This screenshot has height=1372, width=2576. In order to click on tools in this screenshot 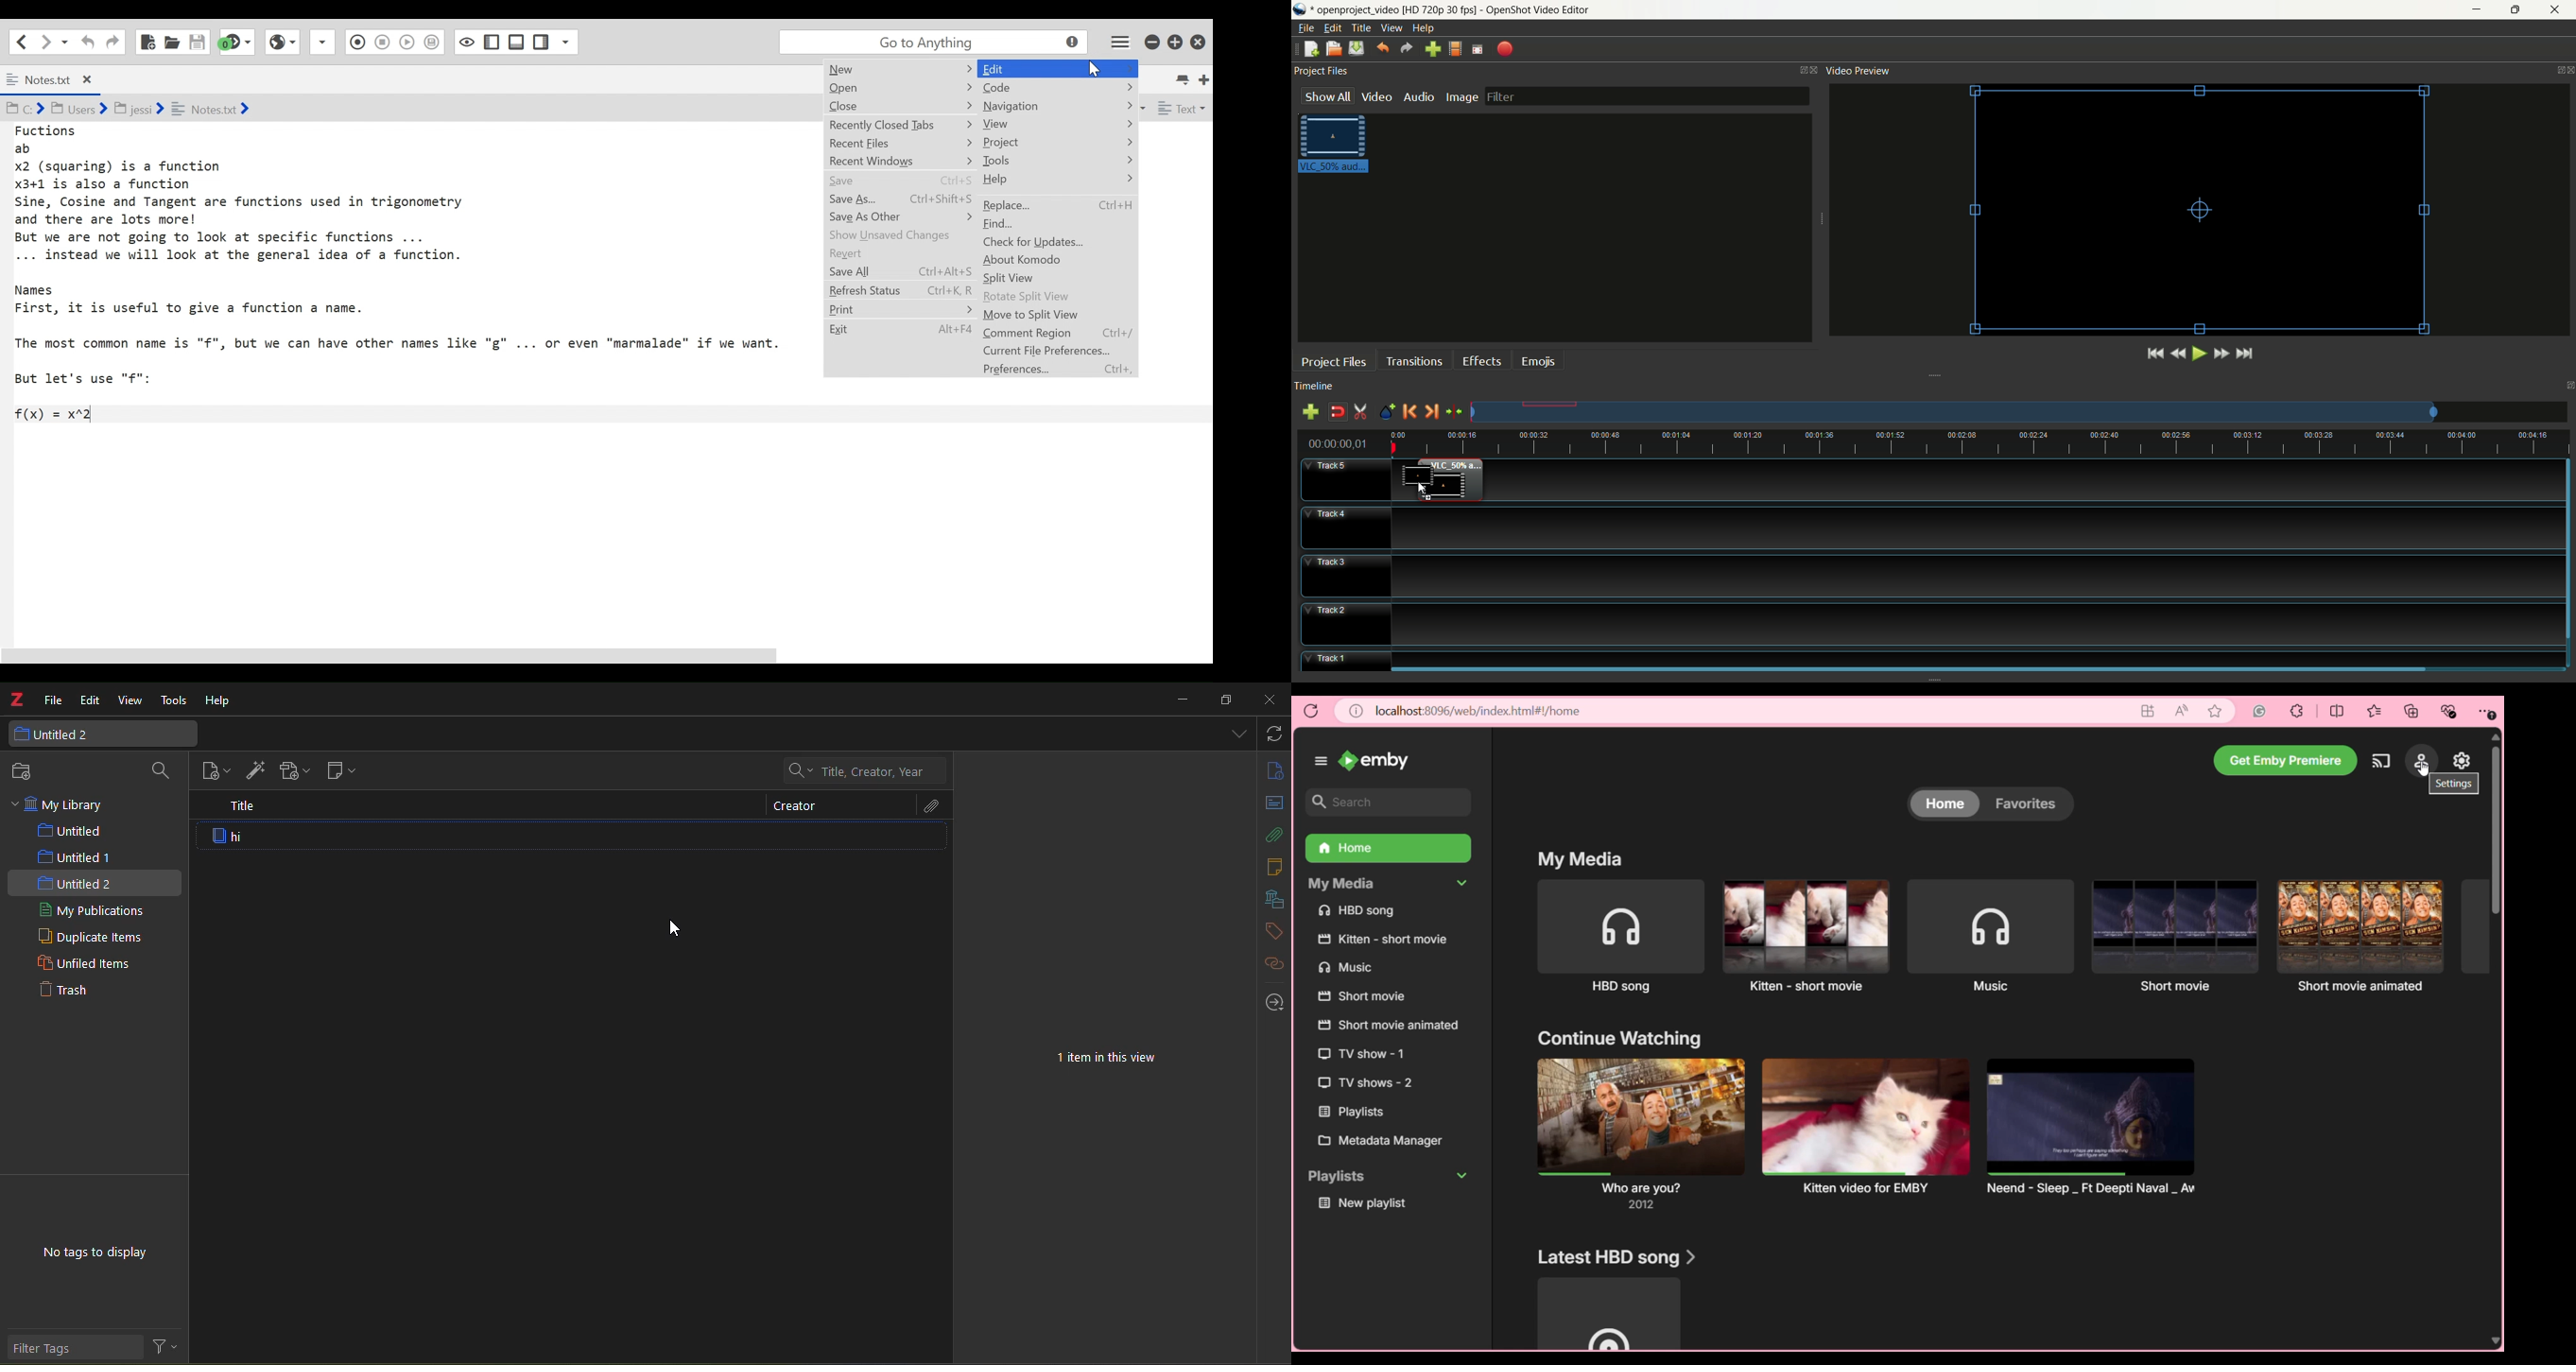, I will do `click(175, 701)`.